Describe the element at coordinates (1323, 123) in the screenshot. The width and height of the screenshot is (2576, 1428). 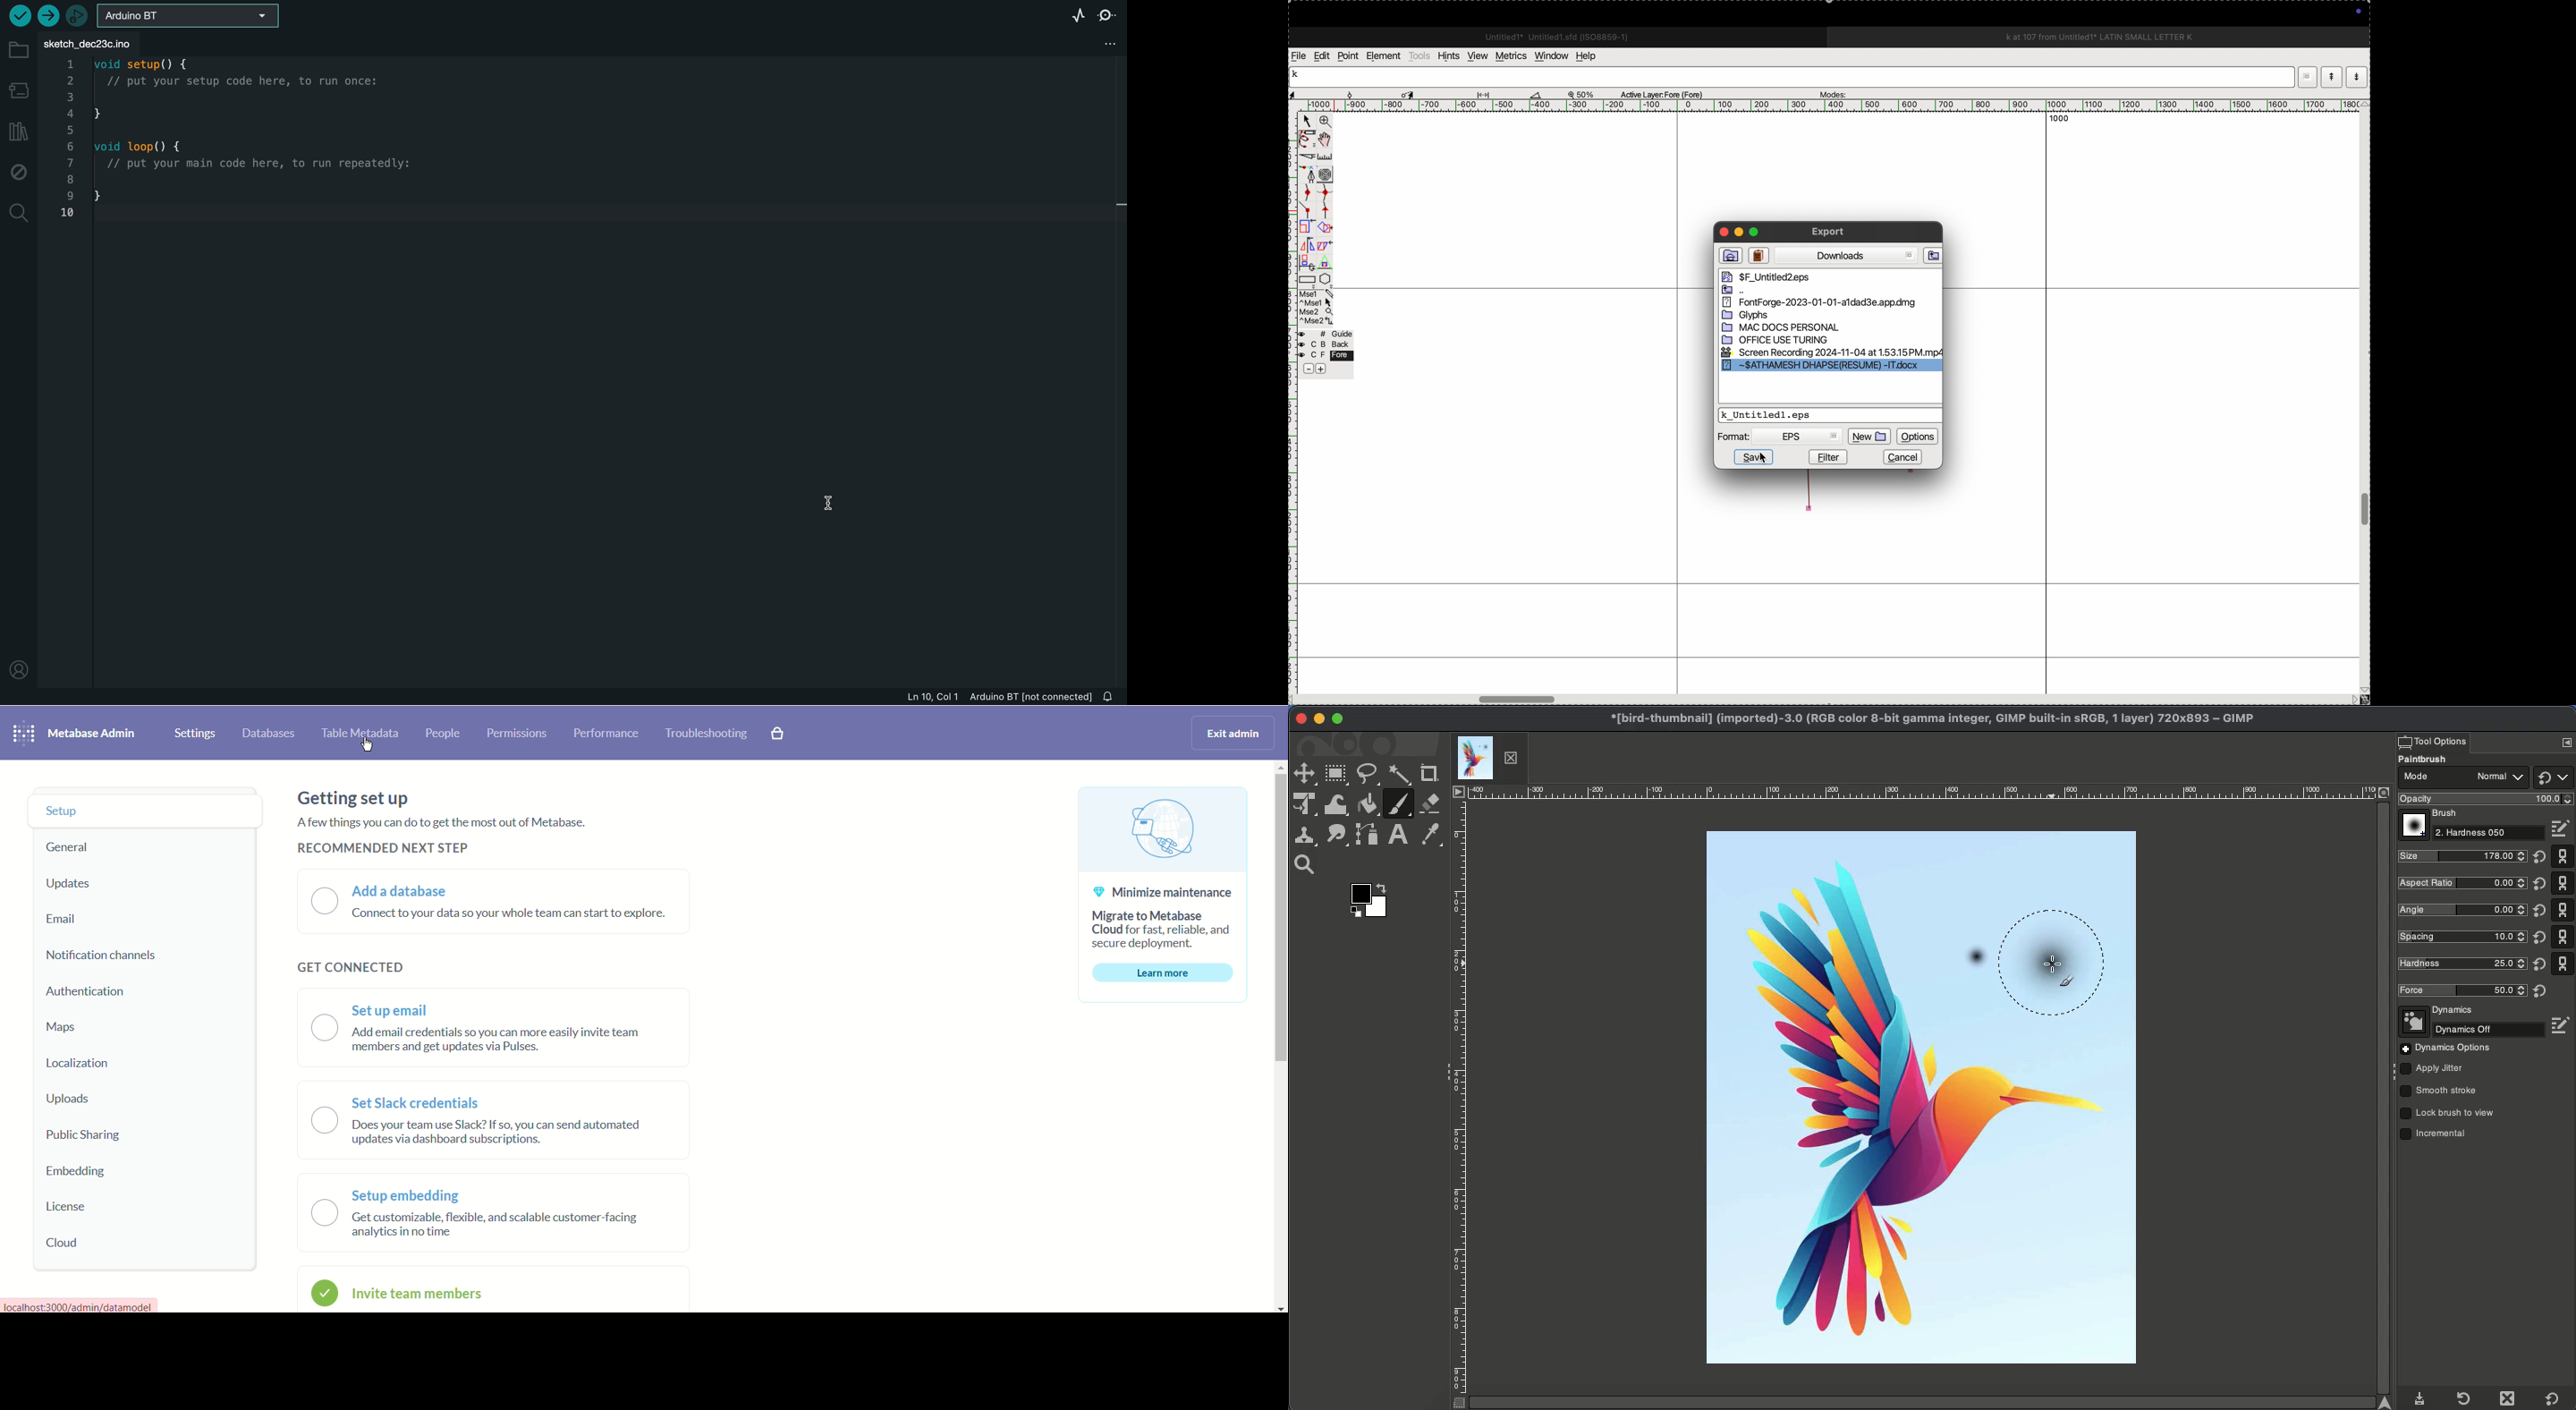
I see `zoom` at that location.